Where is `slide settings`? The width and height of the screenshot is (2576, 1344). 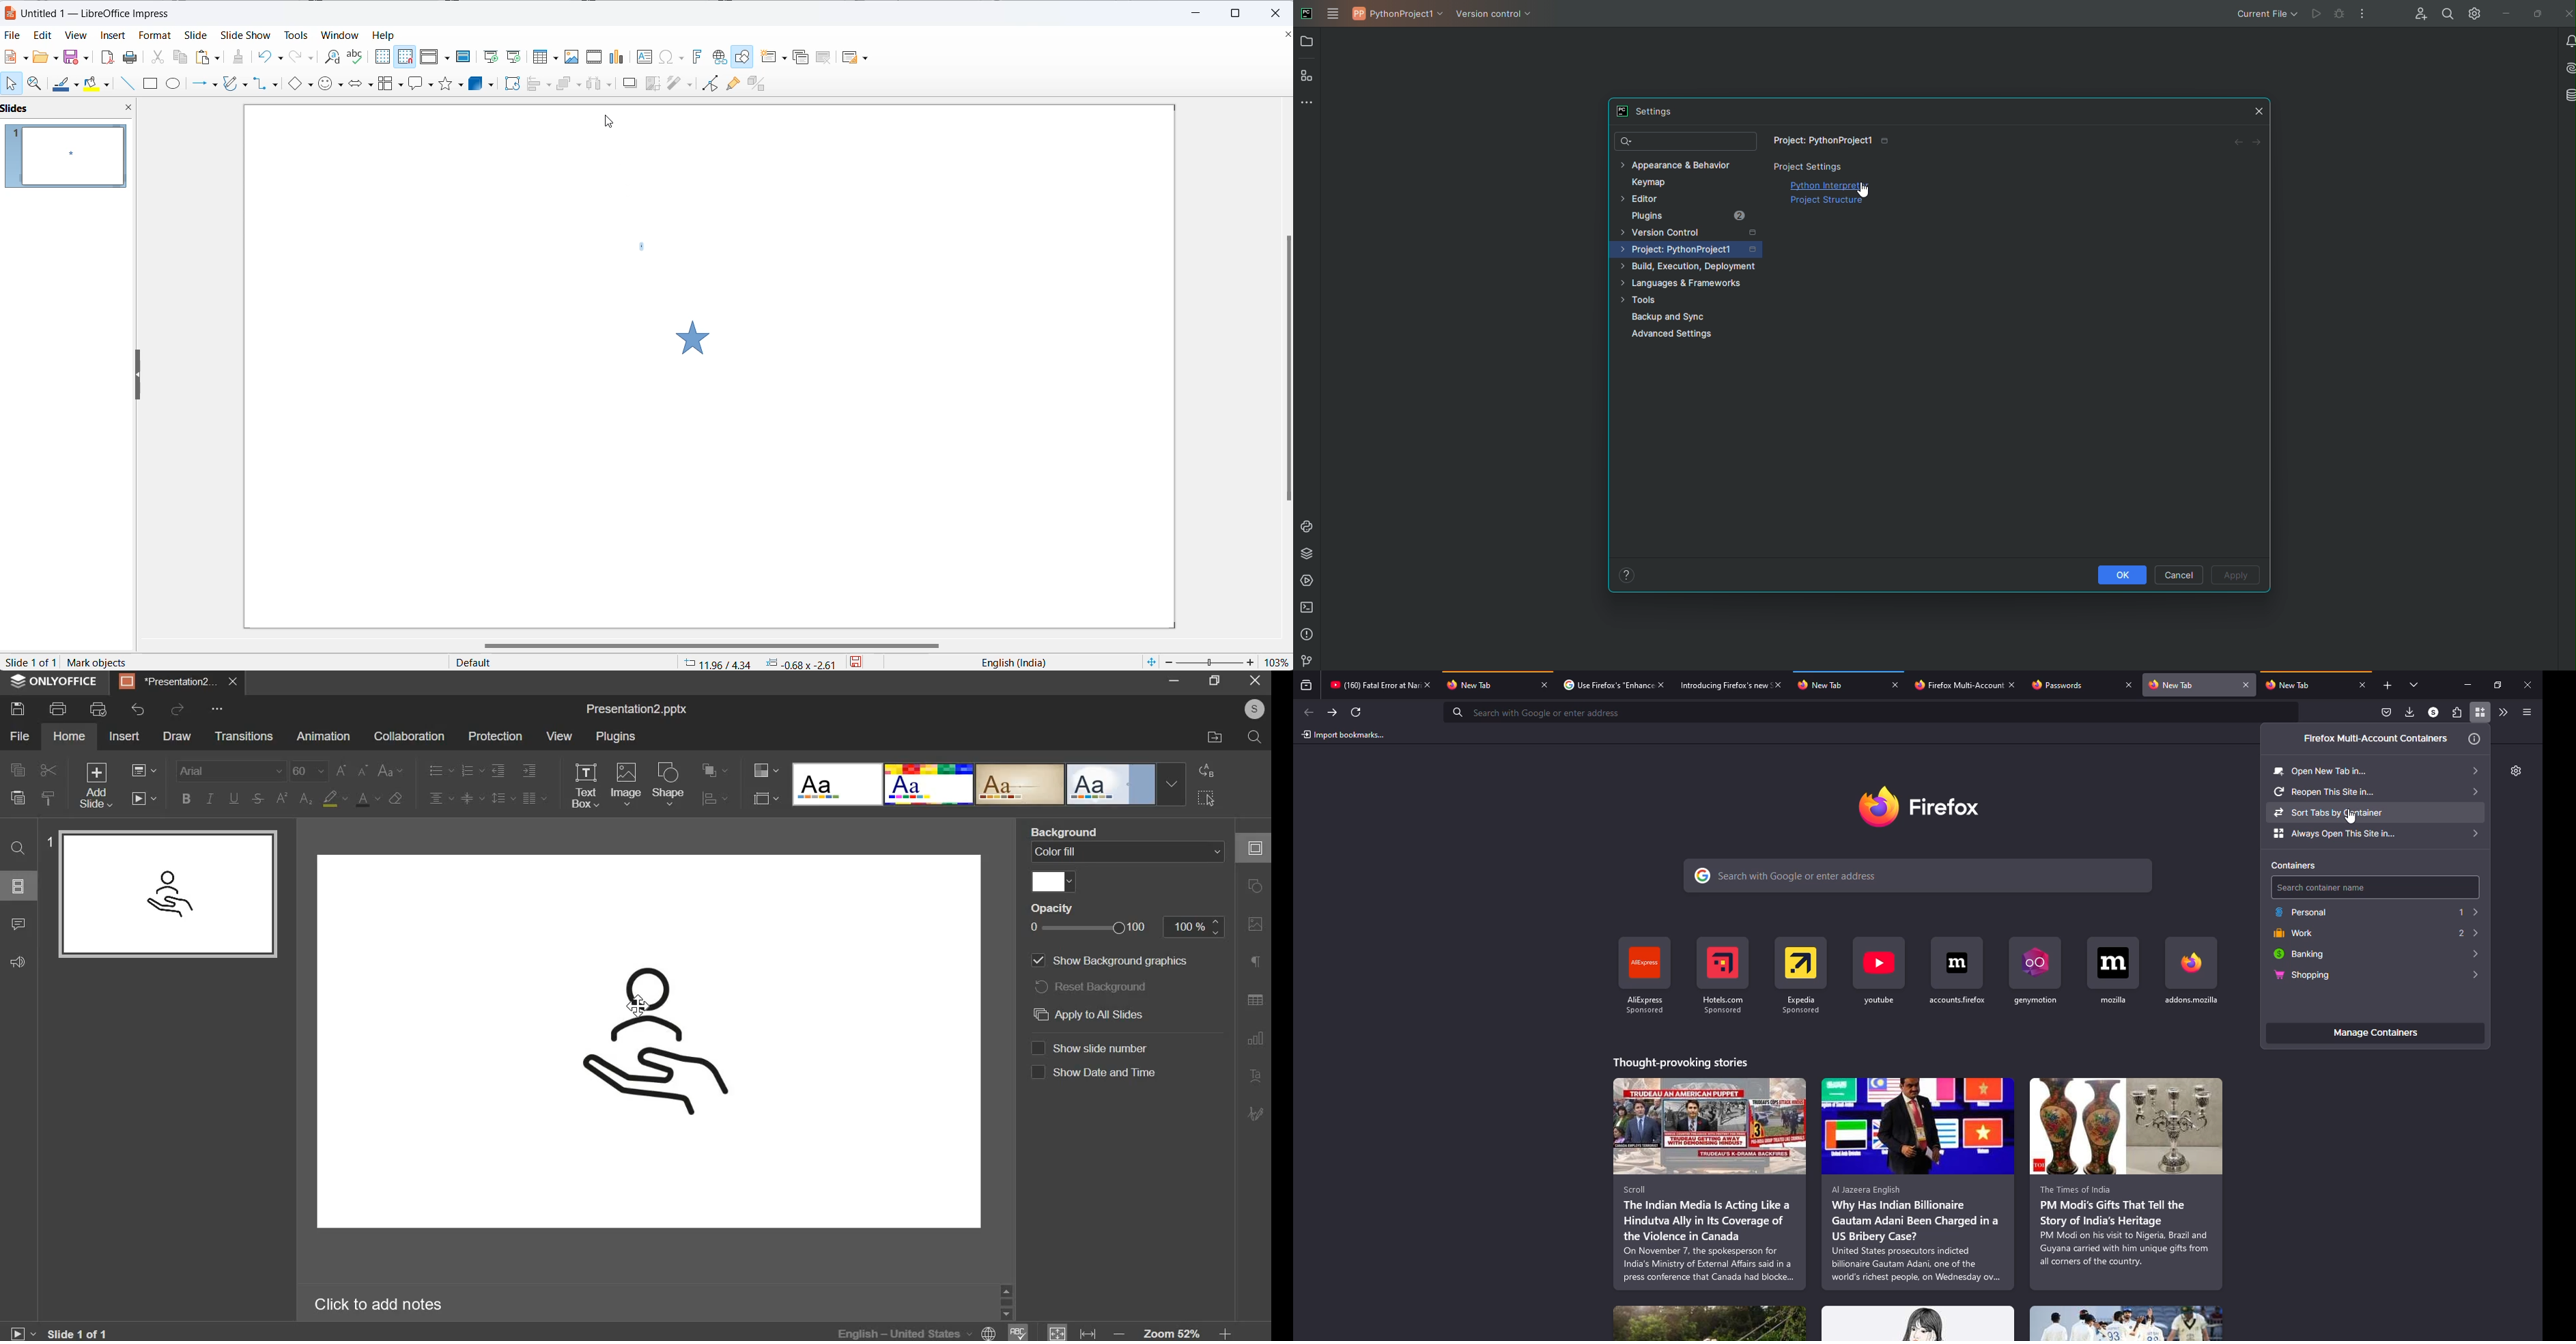 slide settings is located at coordinates (1255, 848).